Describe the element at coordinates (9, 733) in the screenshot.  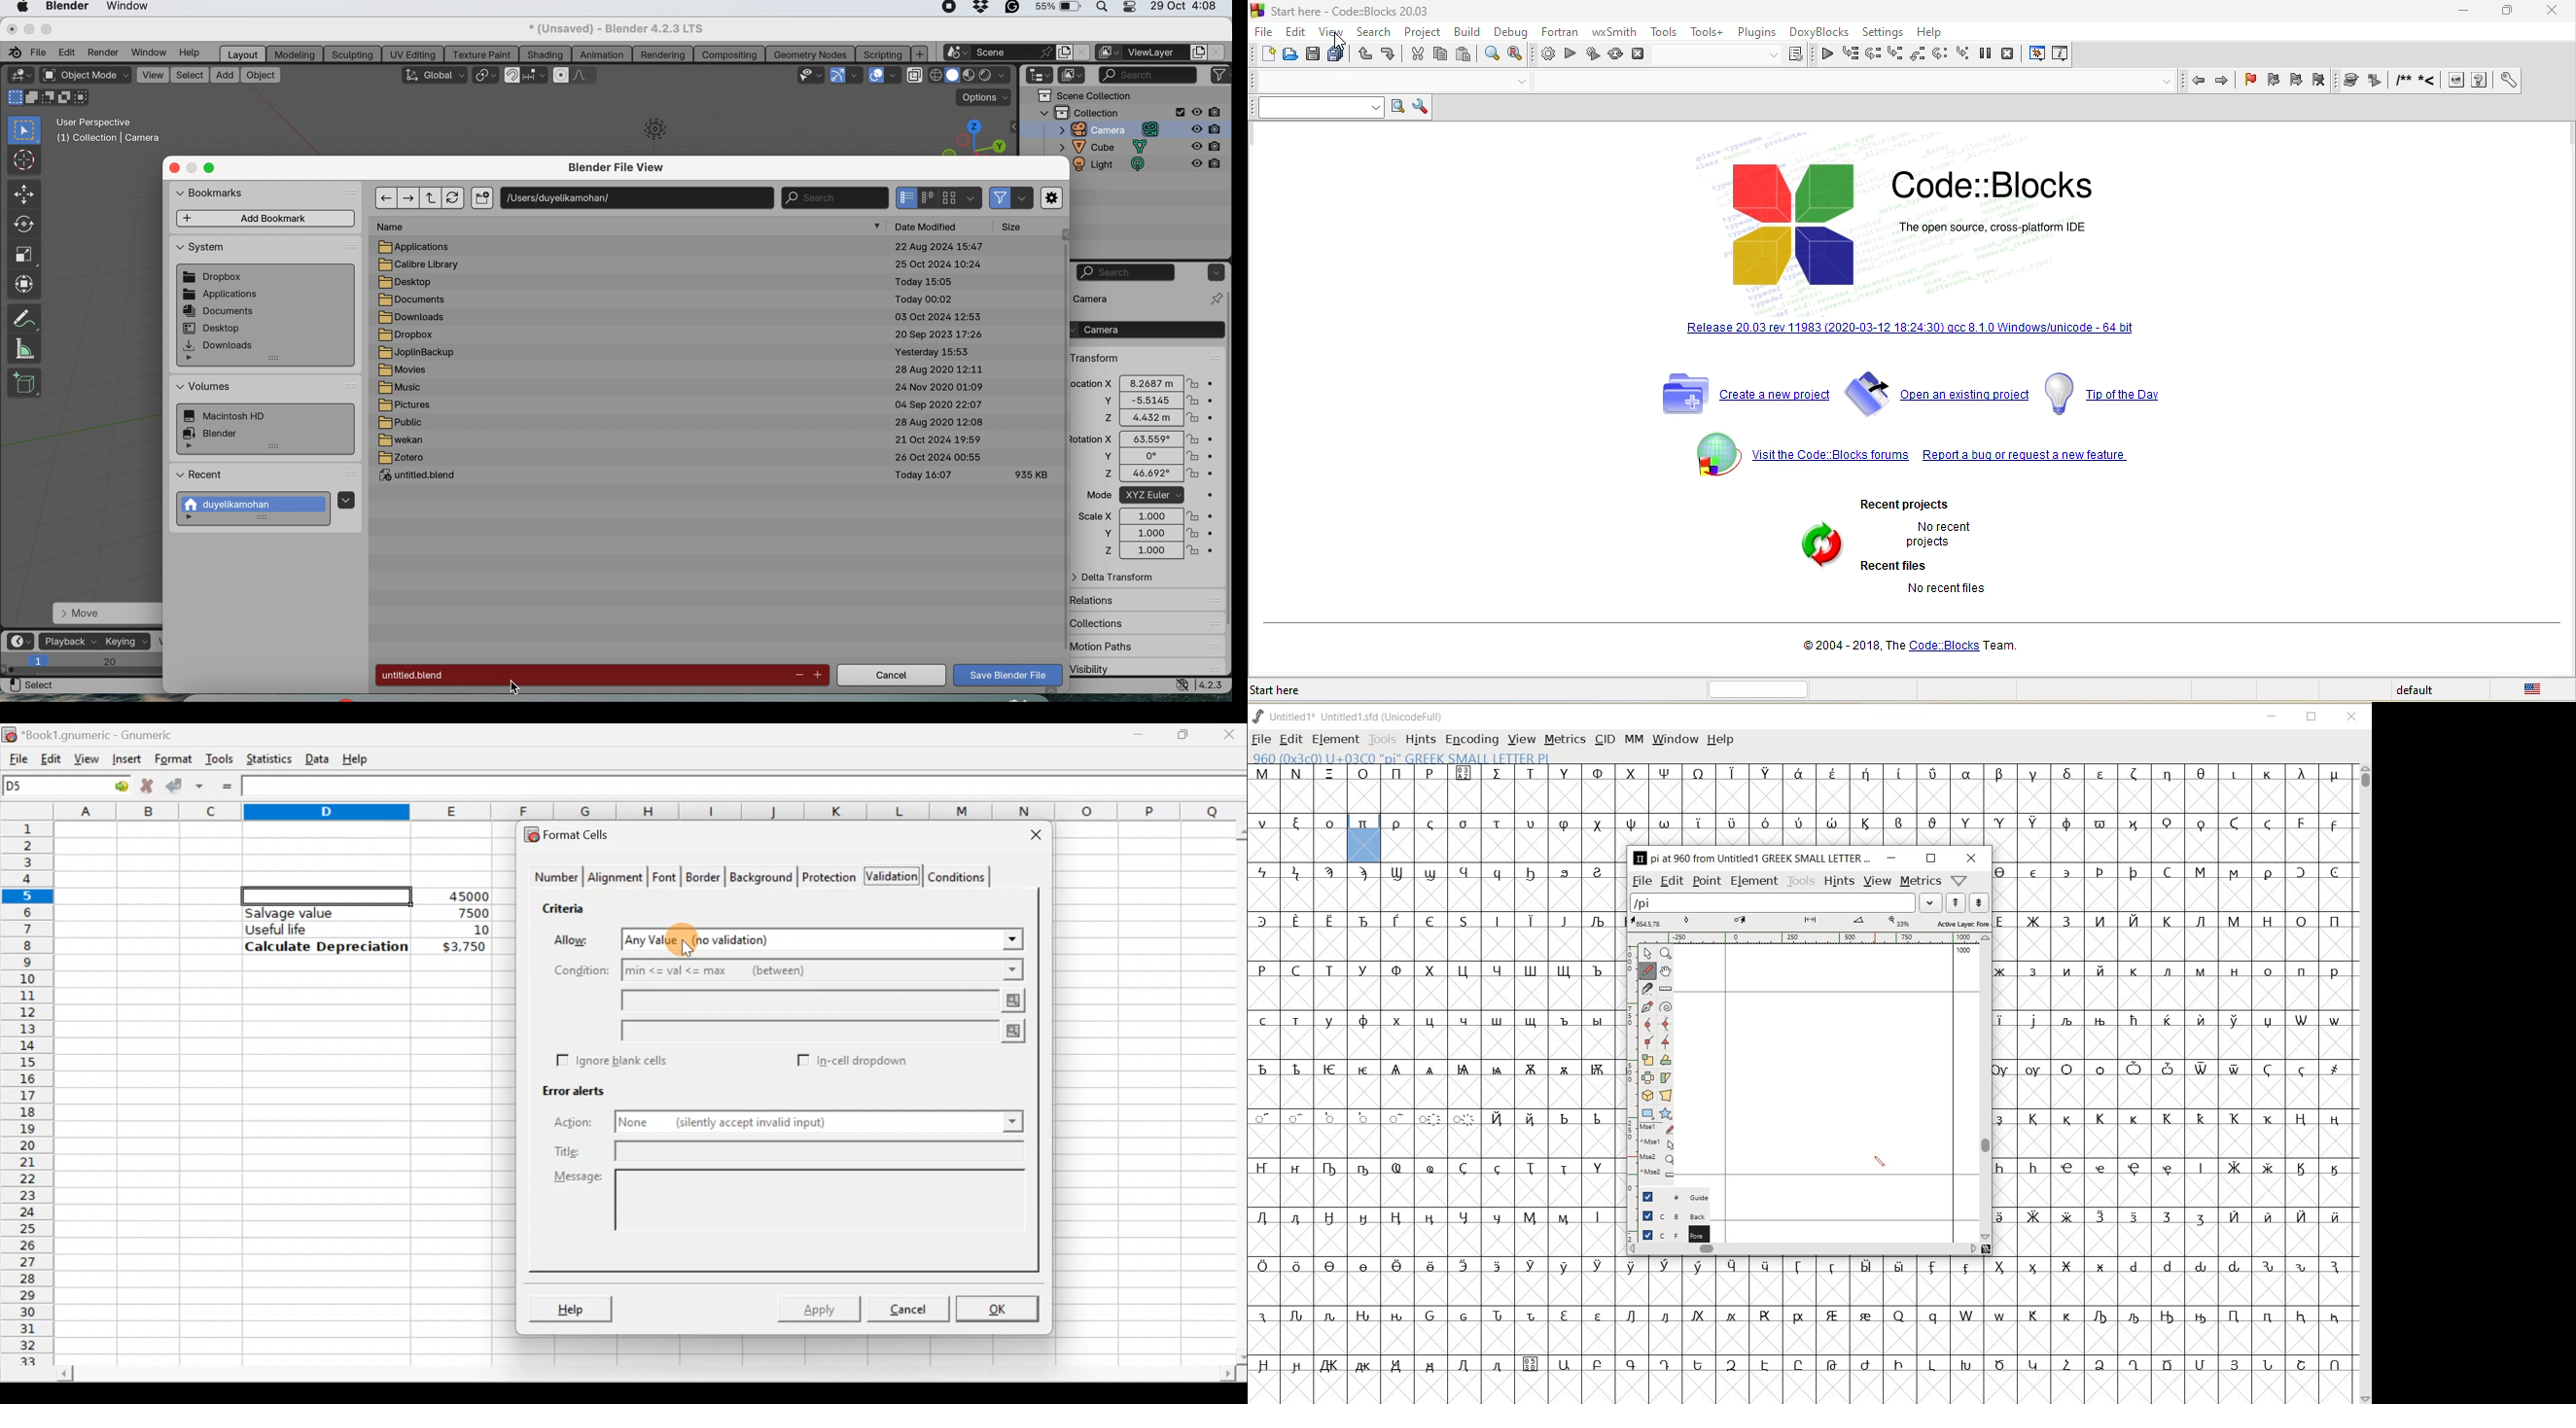
I see `Gnumeric logo` at that location.